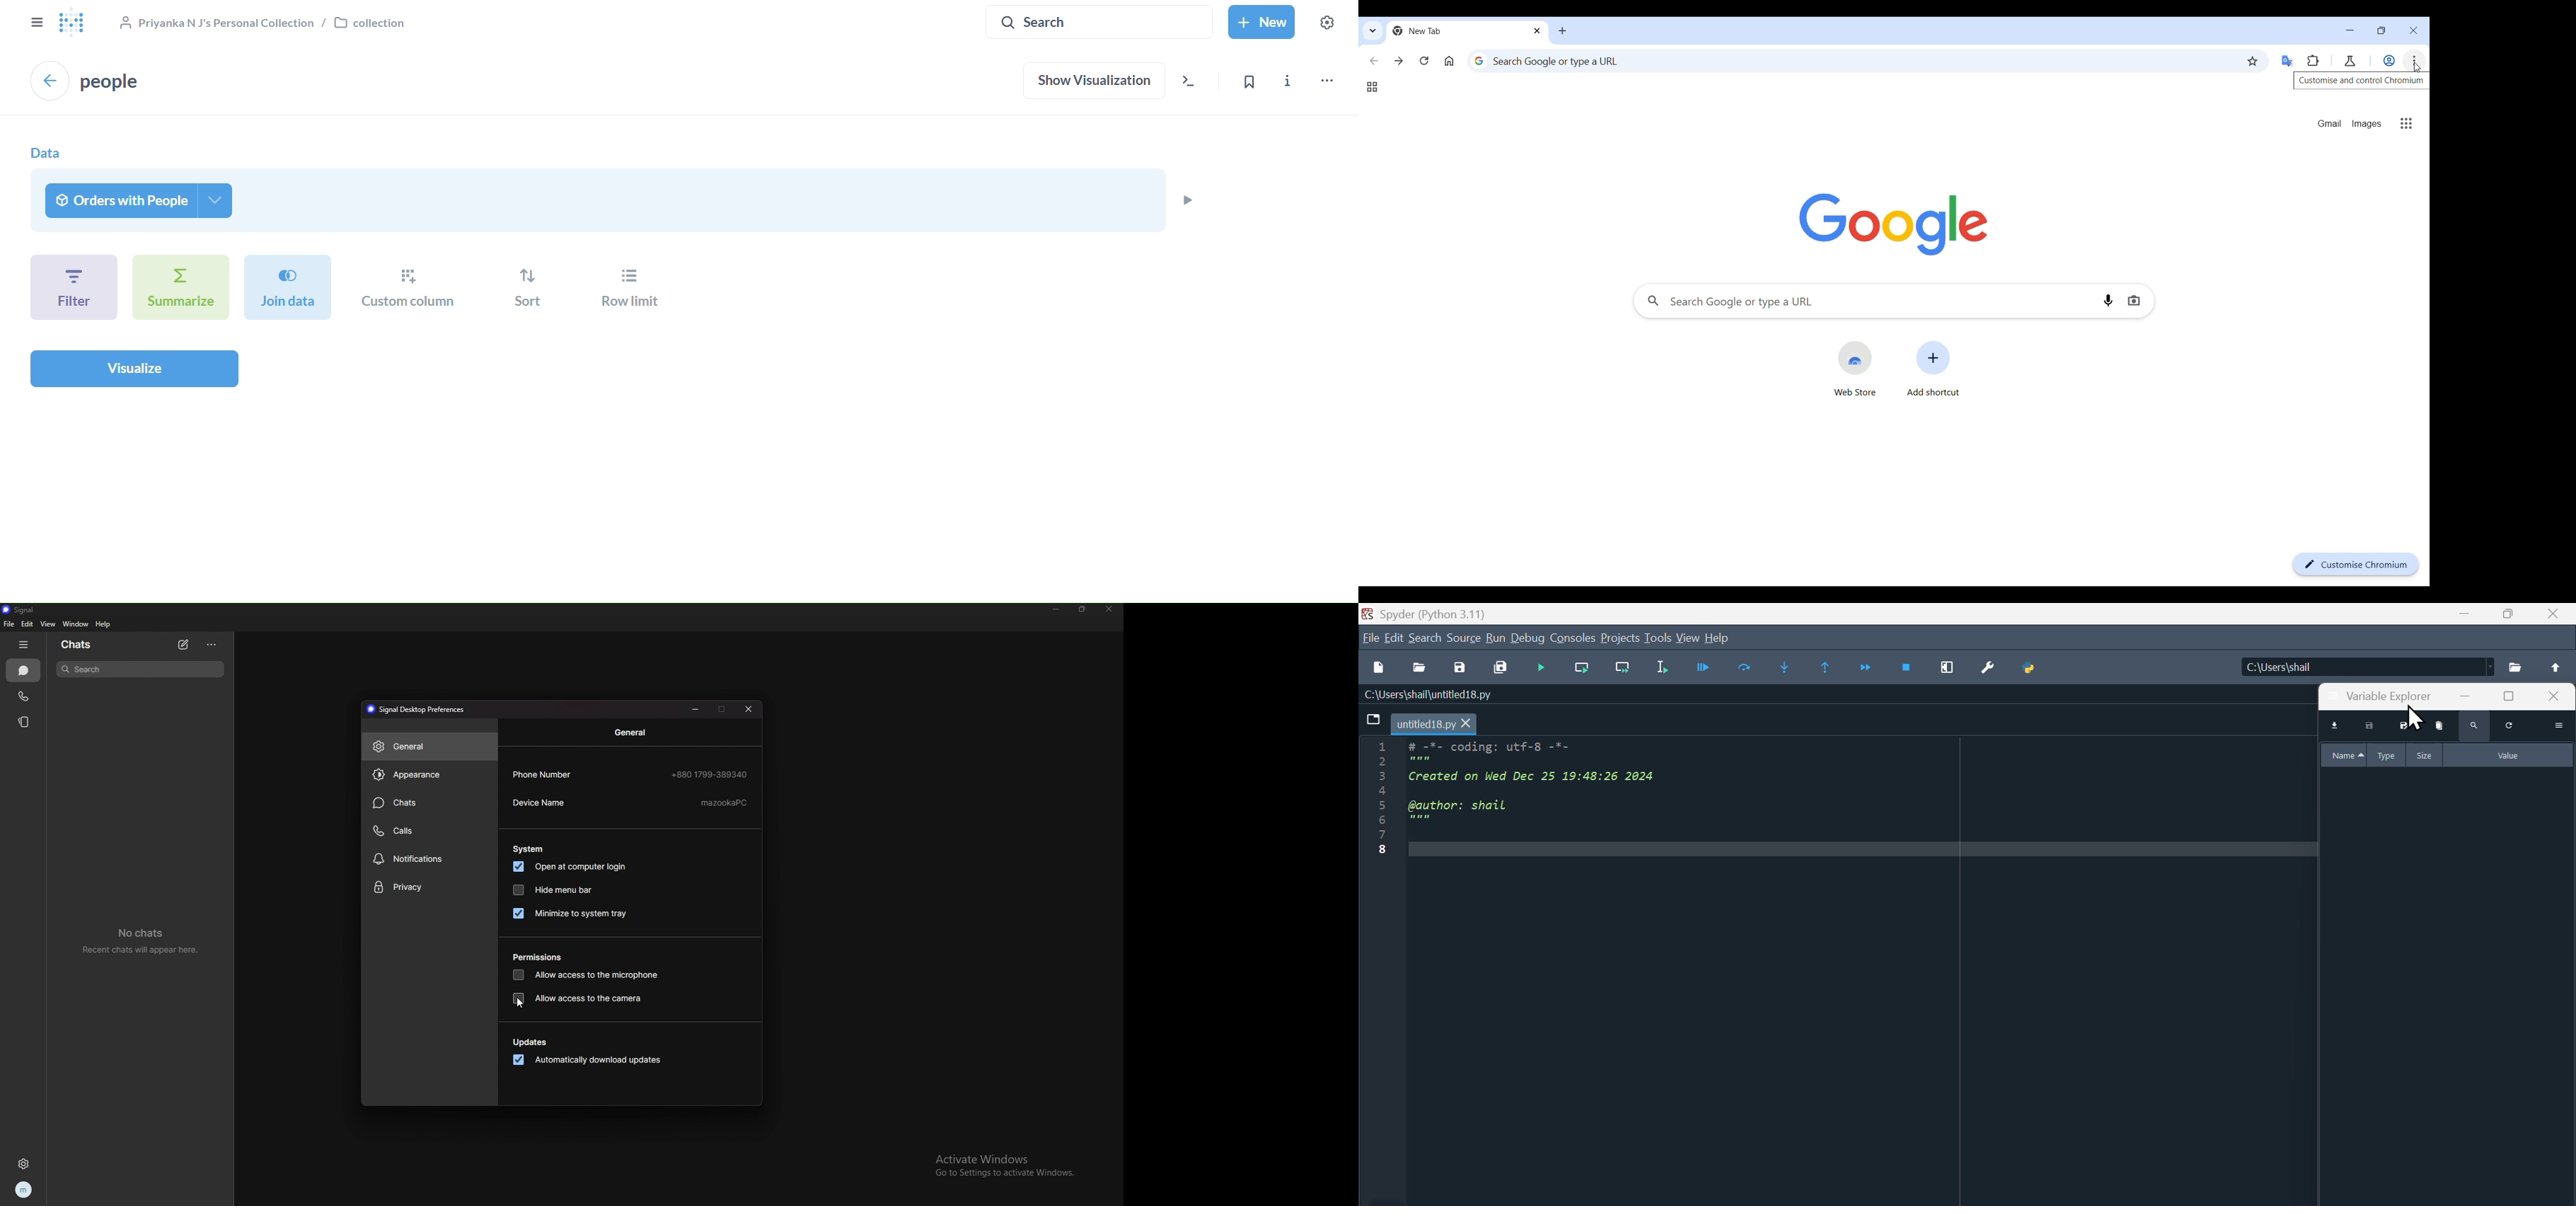  What do you see at coordinates (517, 1005) in the screenshot?
I see `cursor` at bounding box center [517, 1005].